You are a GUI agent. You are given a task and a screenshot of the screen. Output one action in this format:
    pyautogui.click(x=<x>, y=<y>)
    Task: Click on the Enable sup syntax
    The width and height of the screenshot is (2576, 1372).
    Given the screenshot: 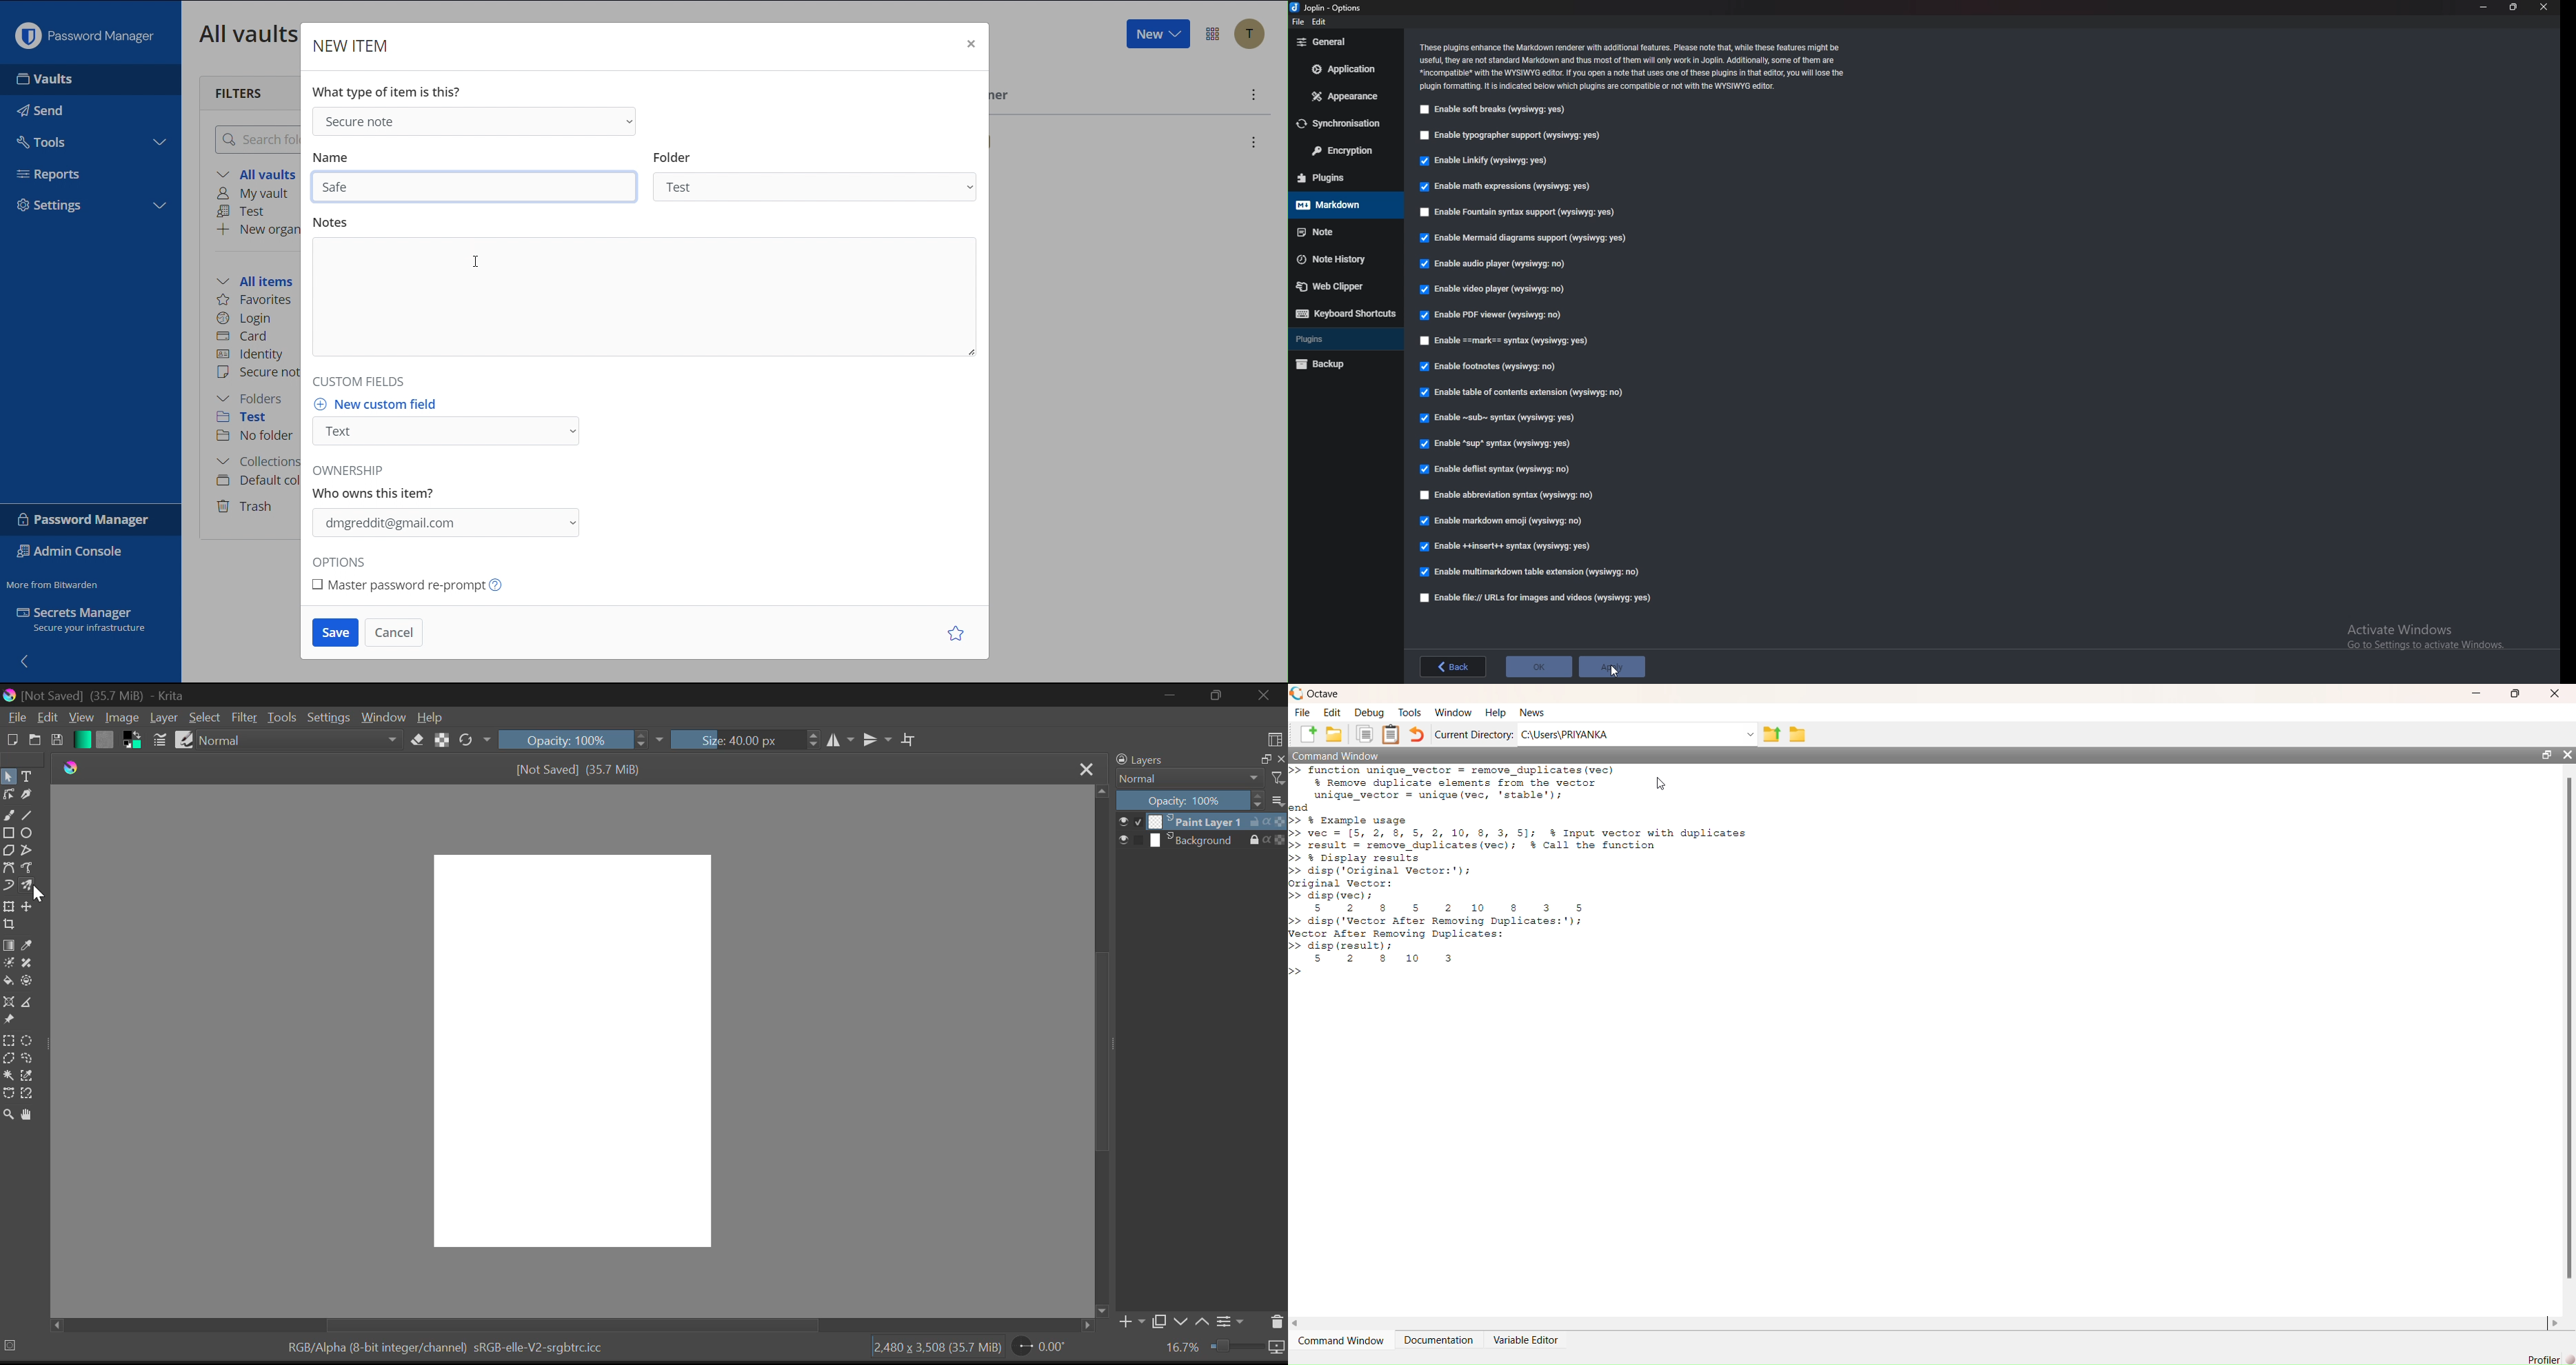 What is the action you would take?
    pyautogui.click(x=1499, y=445)
    